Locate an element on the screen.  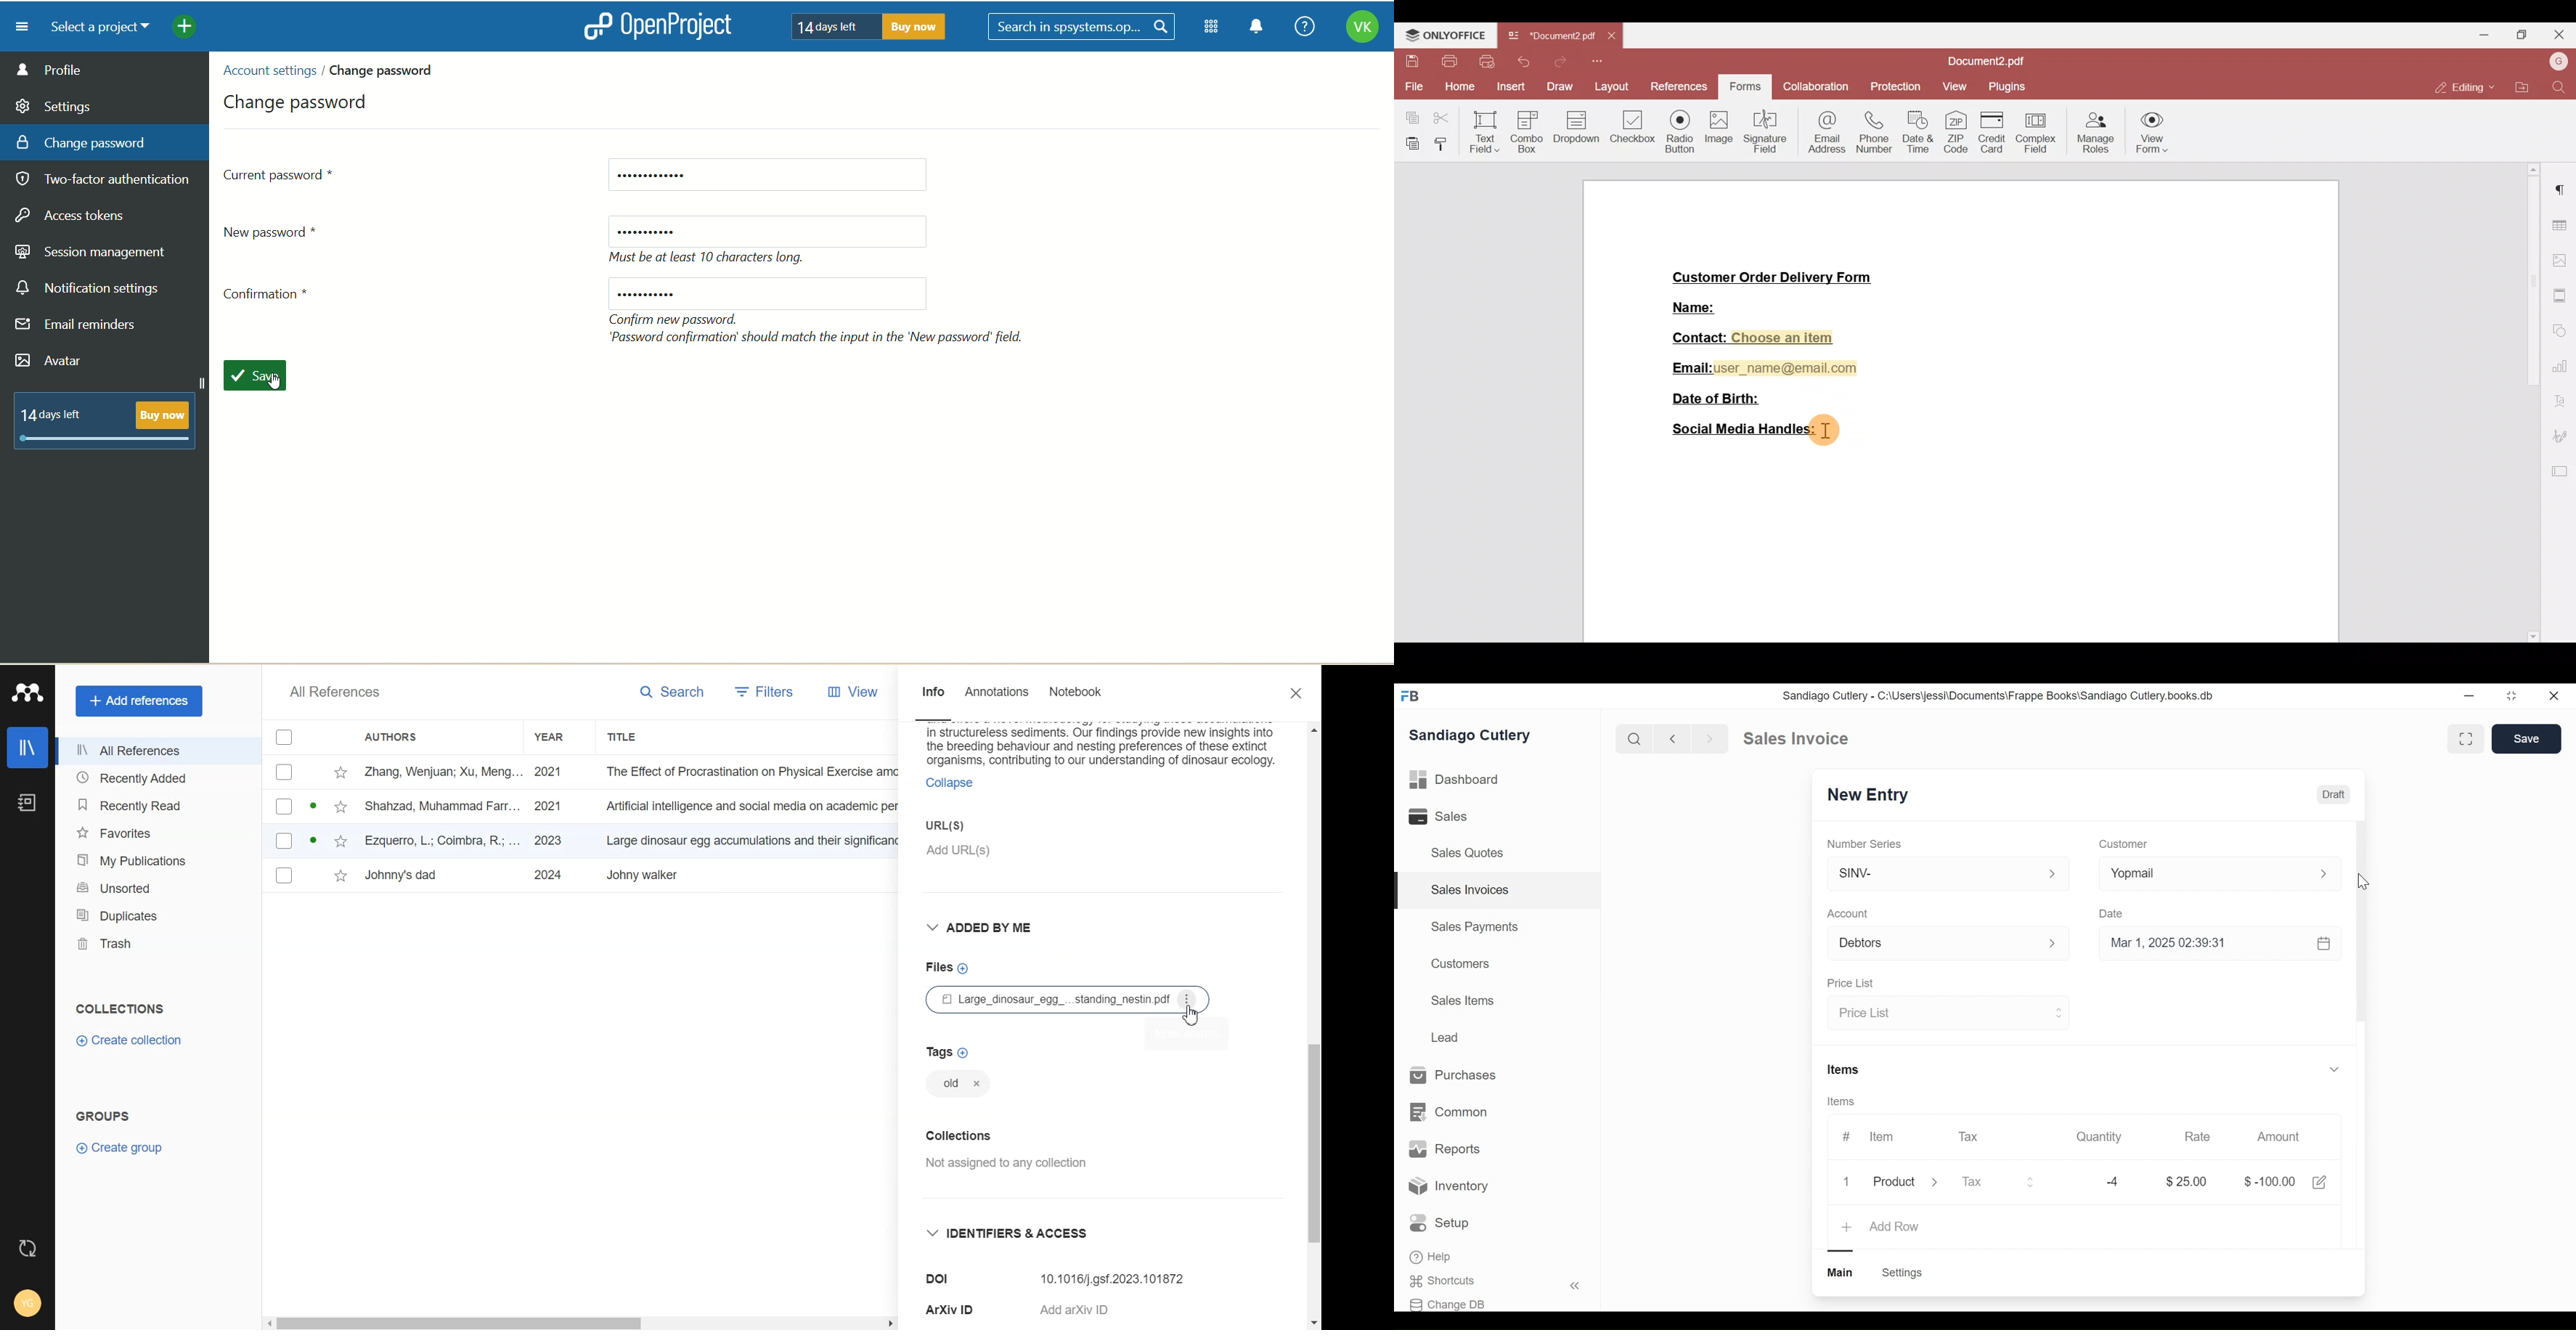
Image is located at coordinates (1717, 130).